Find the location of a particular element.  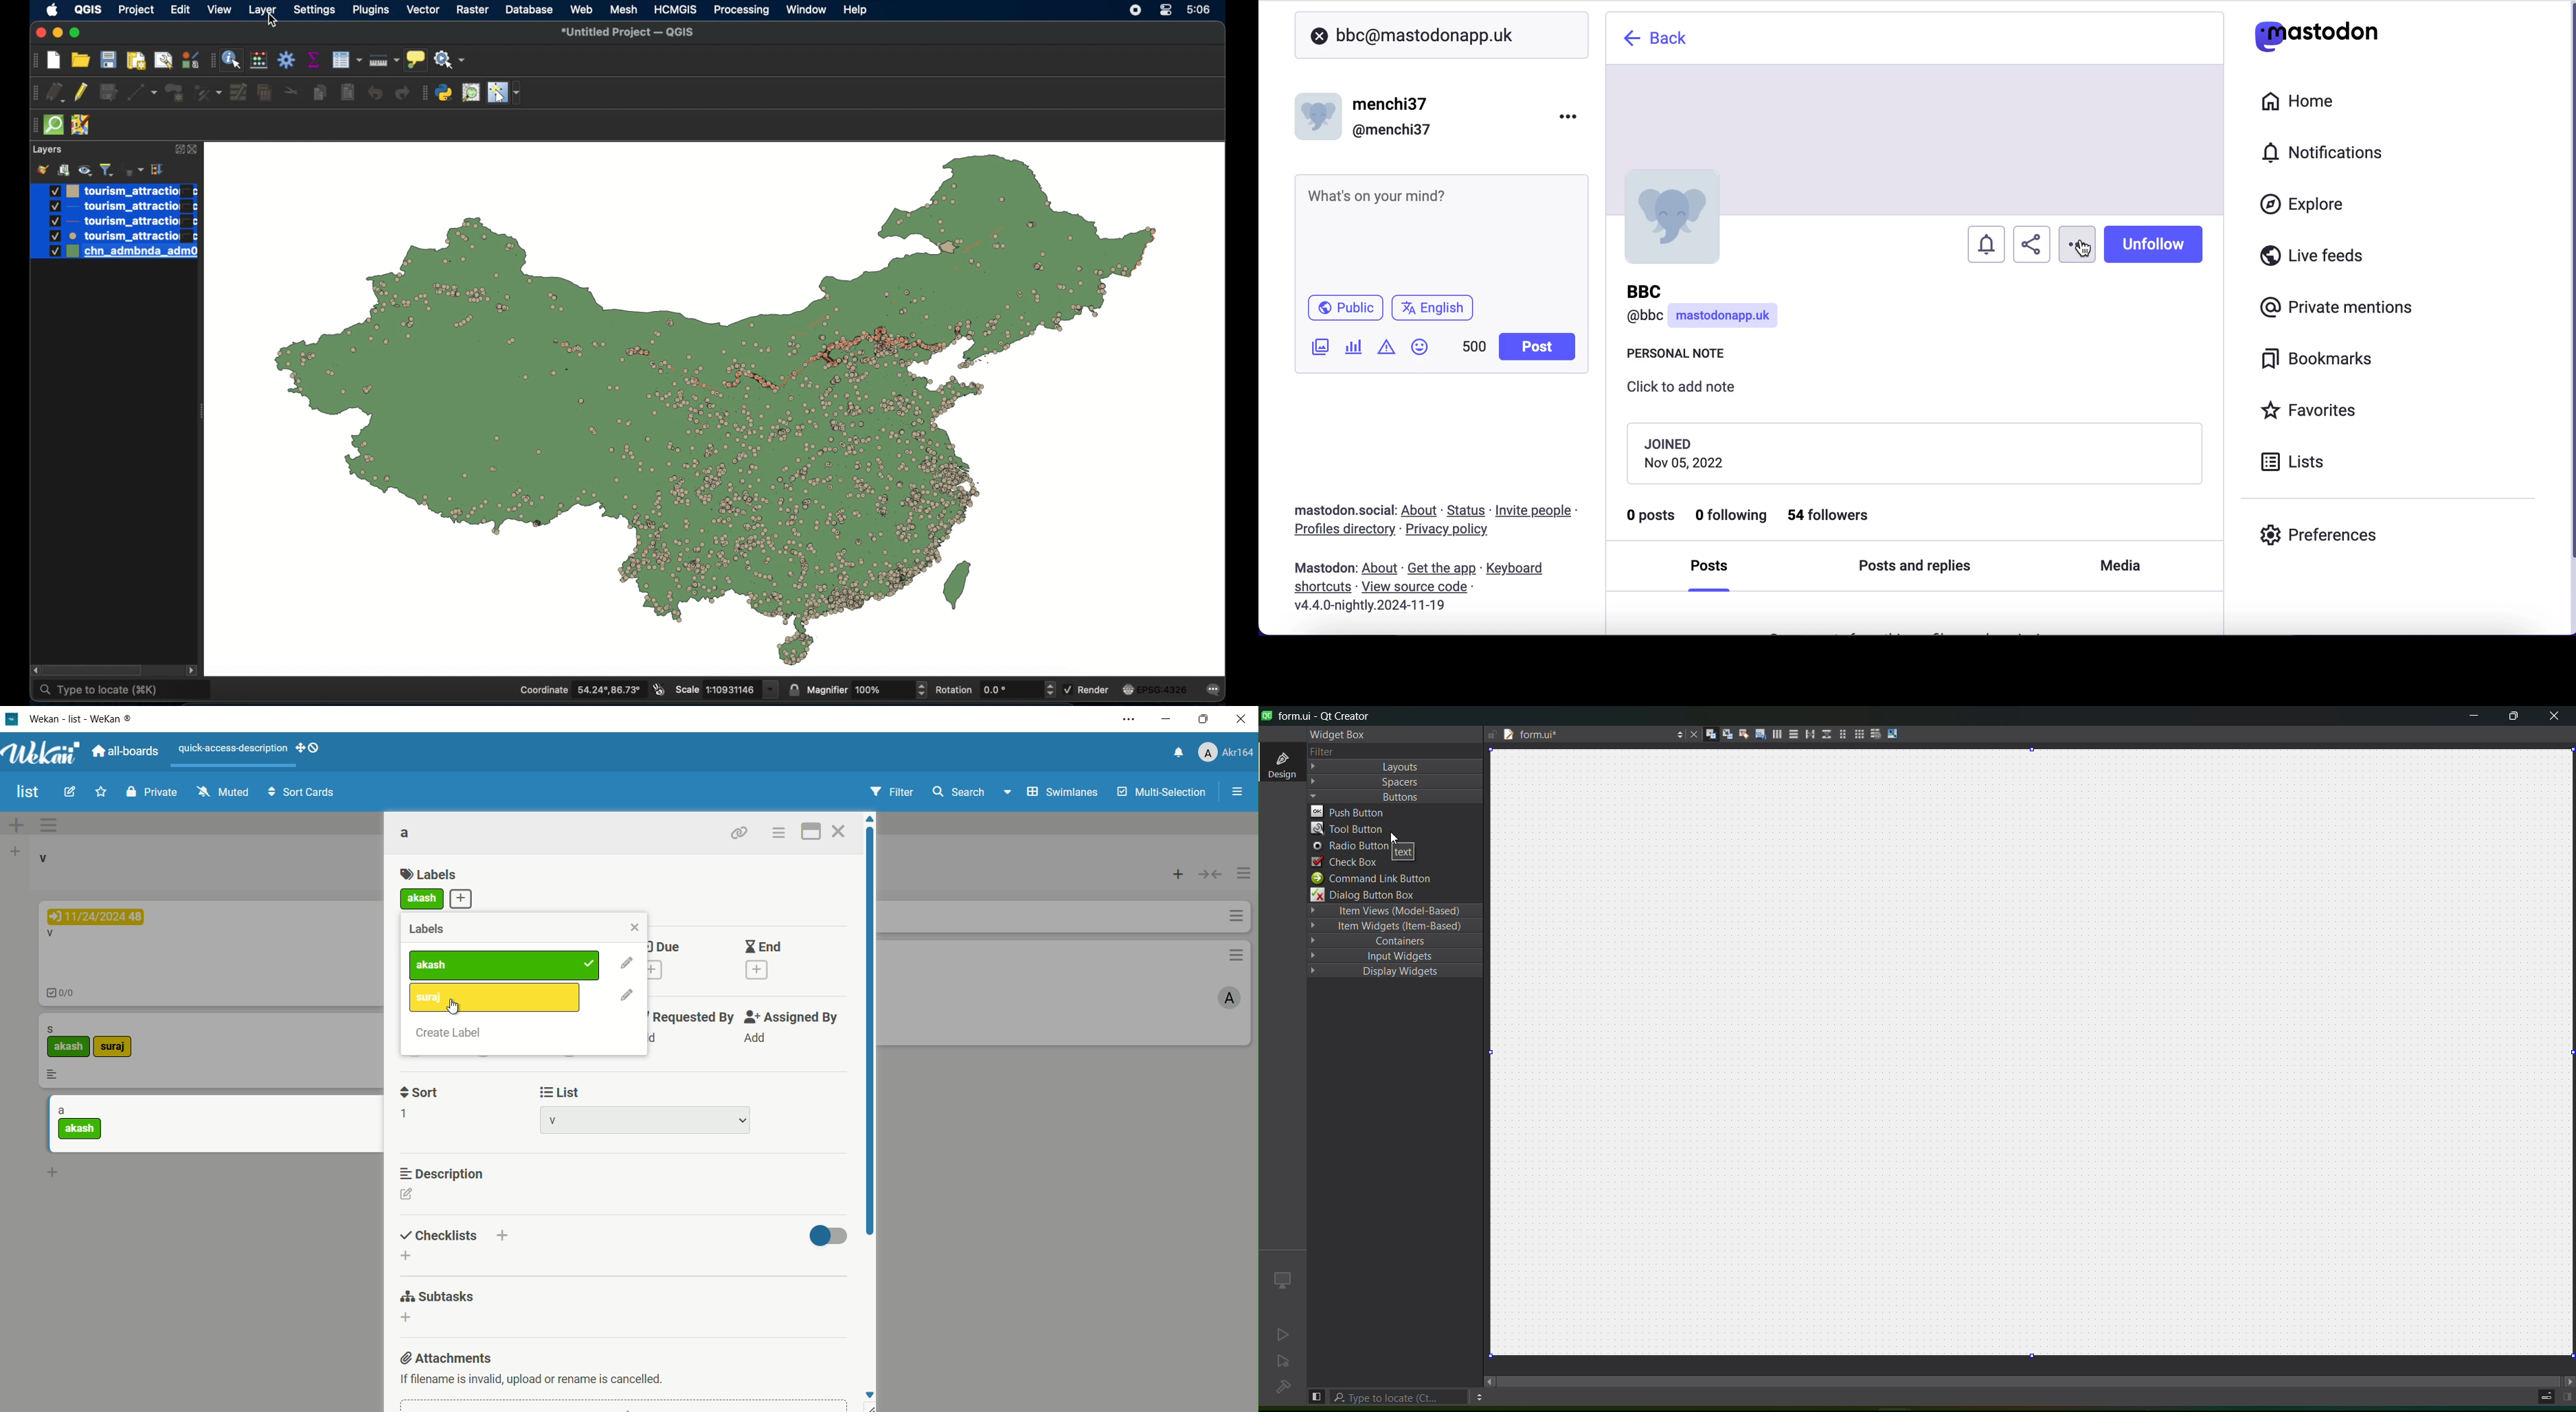

adjust size is located at coordinates (1893, 733).